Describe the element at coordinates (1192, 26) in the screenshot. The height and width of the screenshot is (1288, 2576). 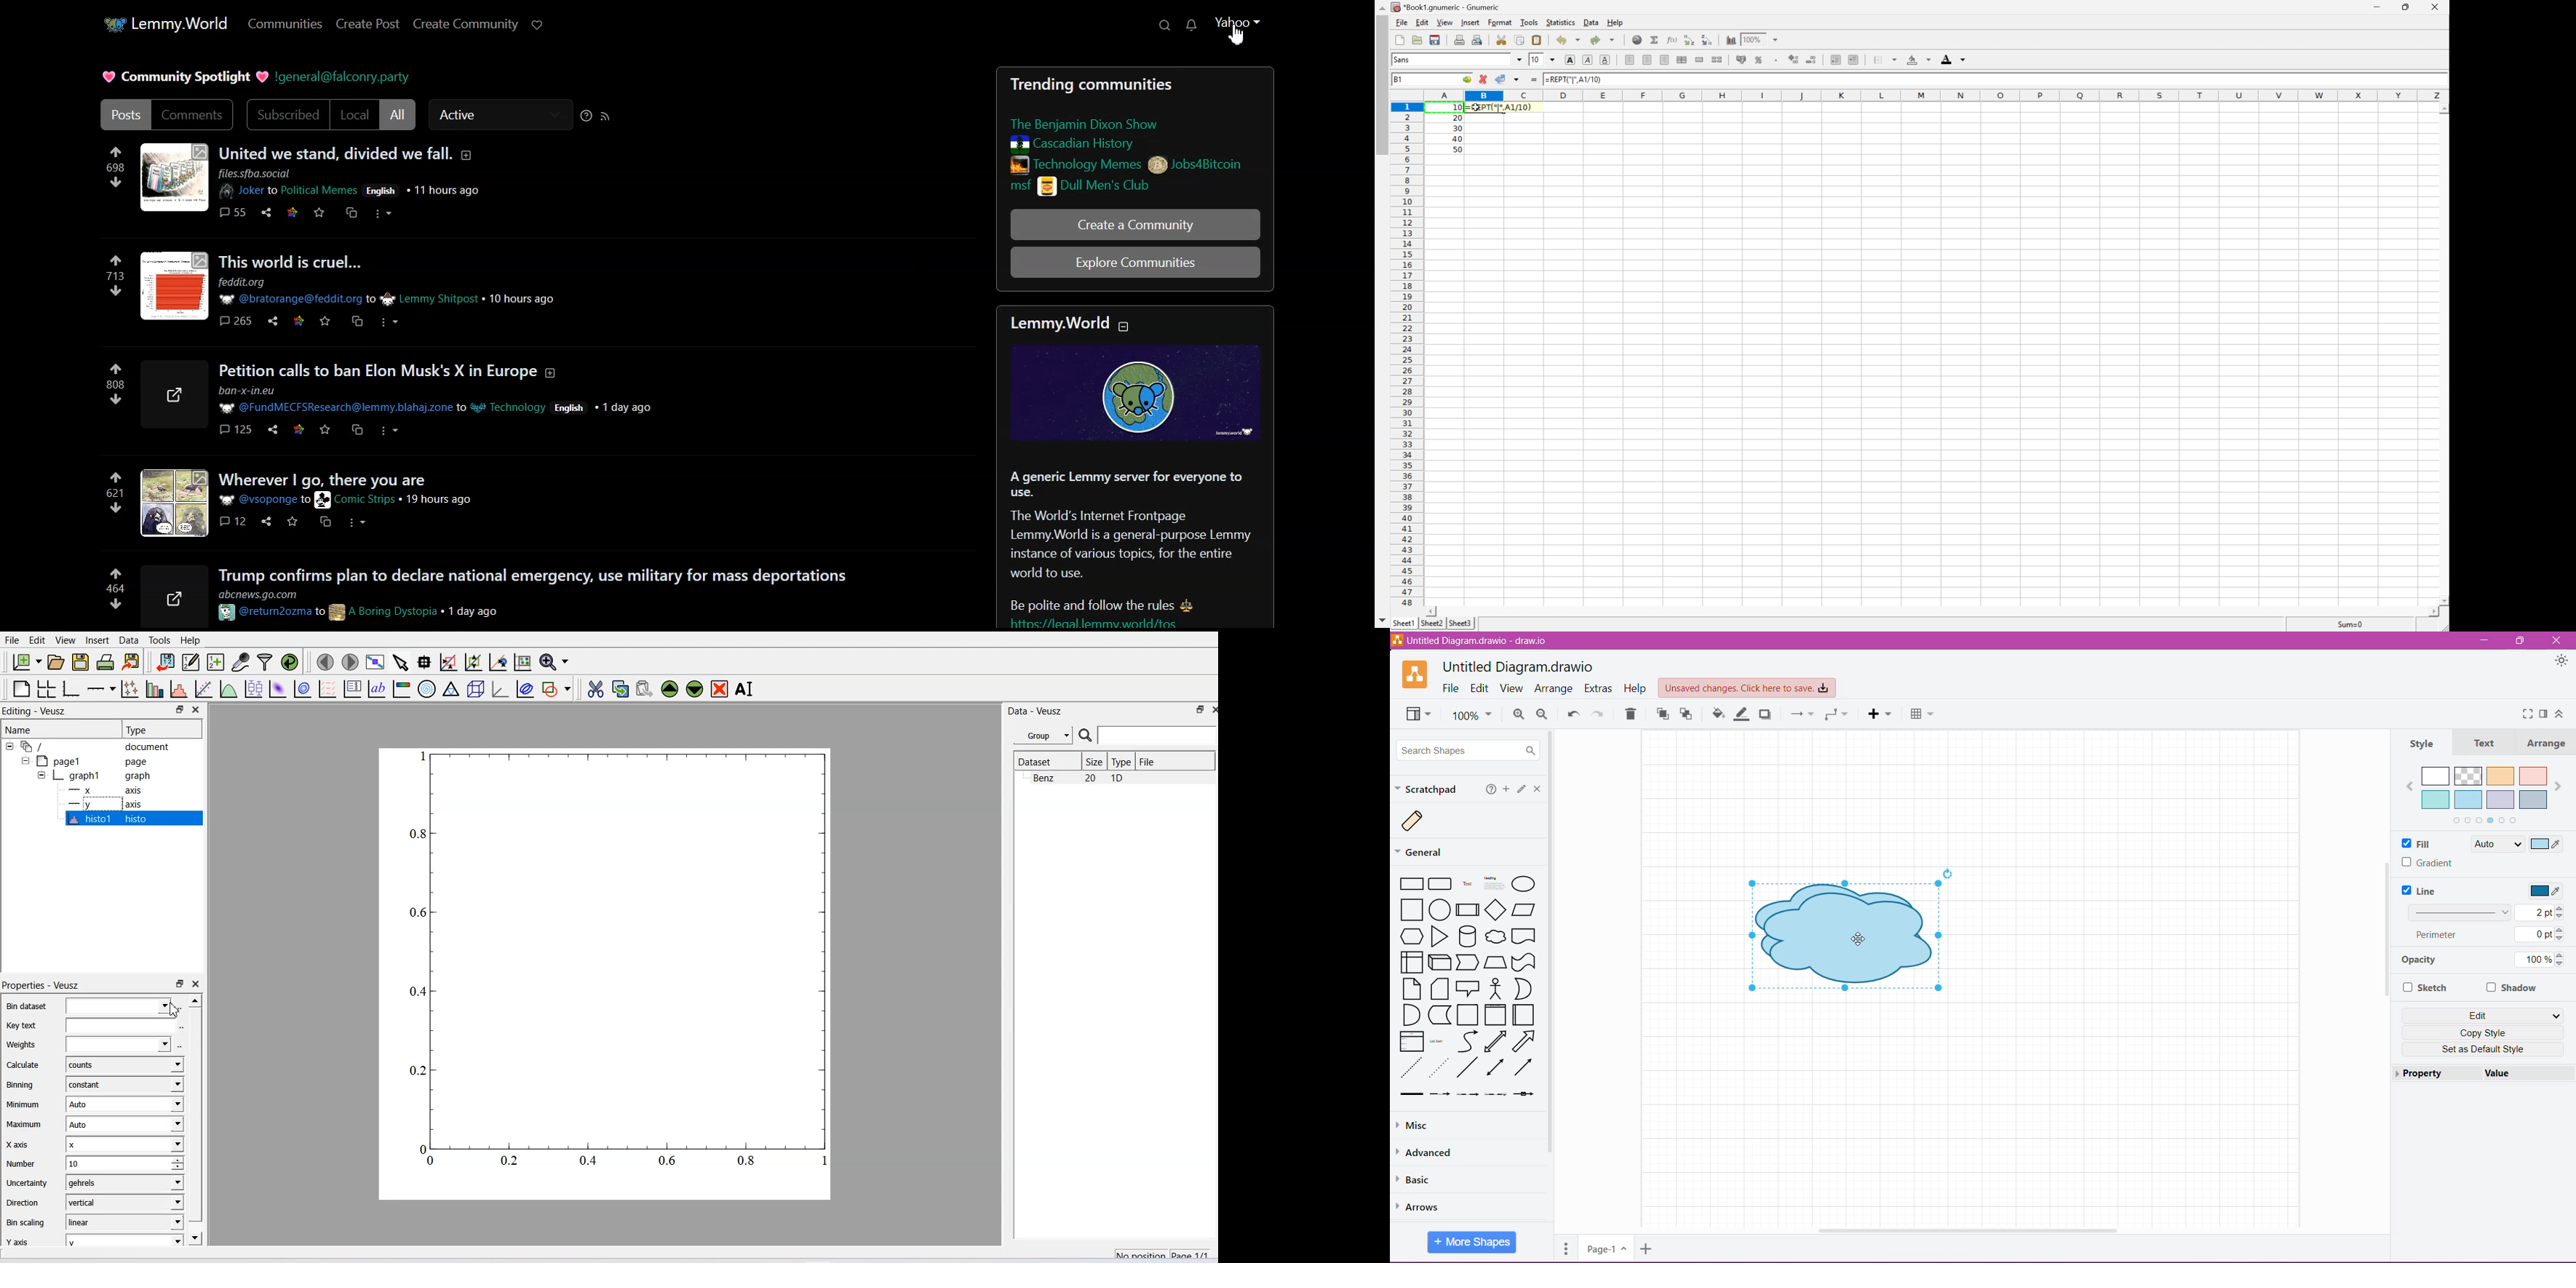
I see `Unread message` at that location.